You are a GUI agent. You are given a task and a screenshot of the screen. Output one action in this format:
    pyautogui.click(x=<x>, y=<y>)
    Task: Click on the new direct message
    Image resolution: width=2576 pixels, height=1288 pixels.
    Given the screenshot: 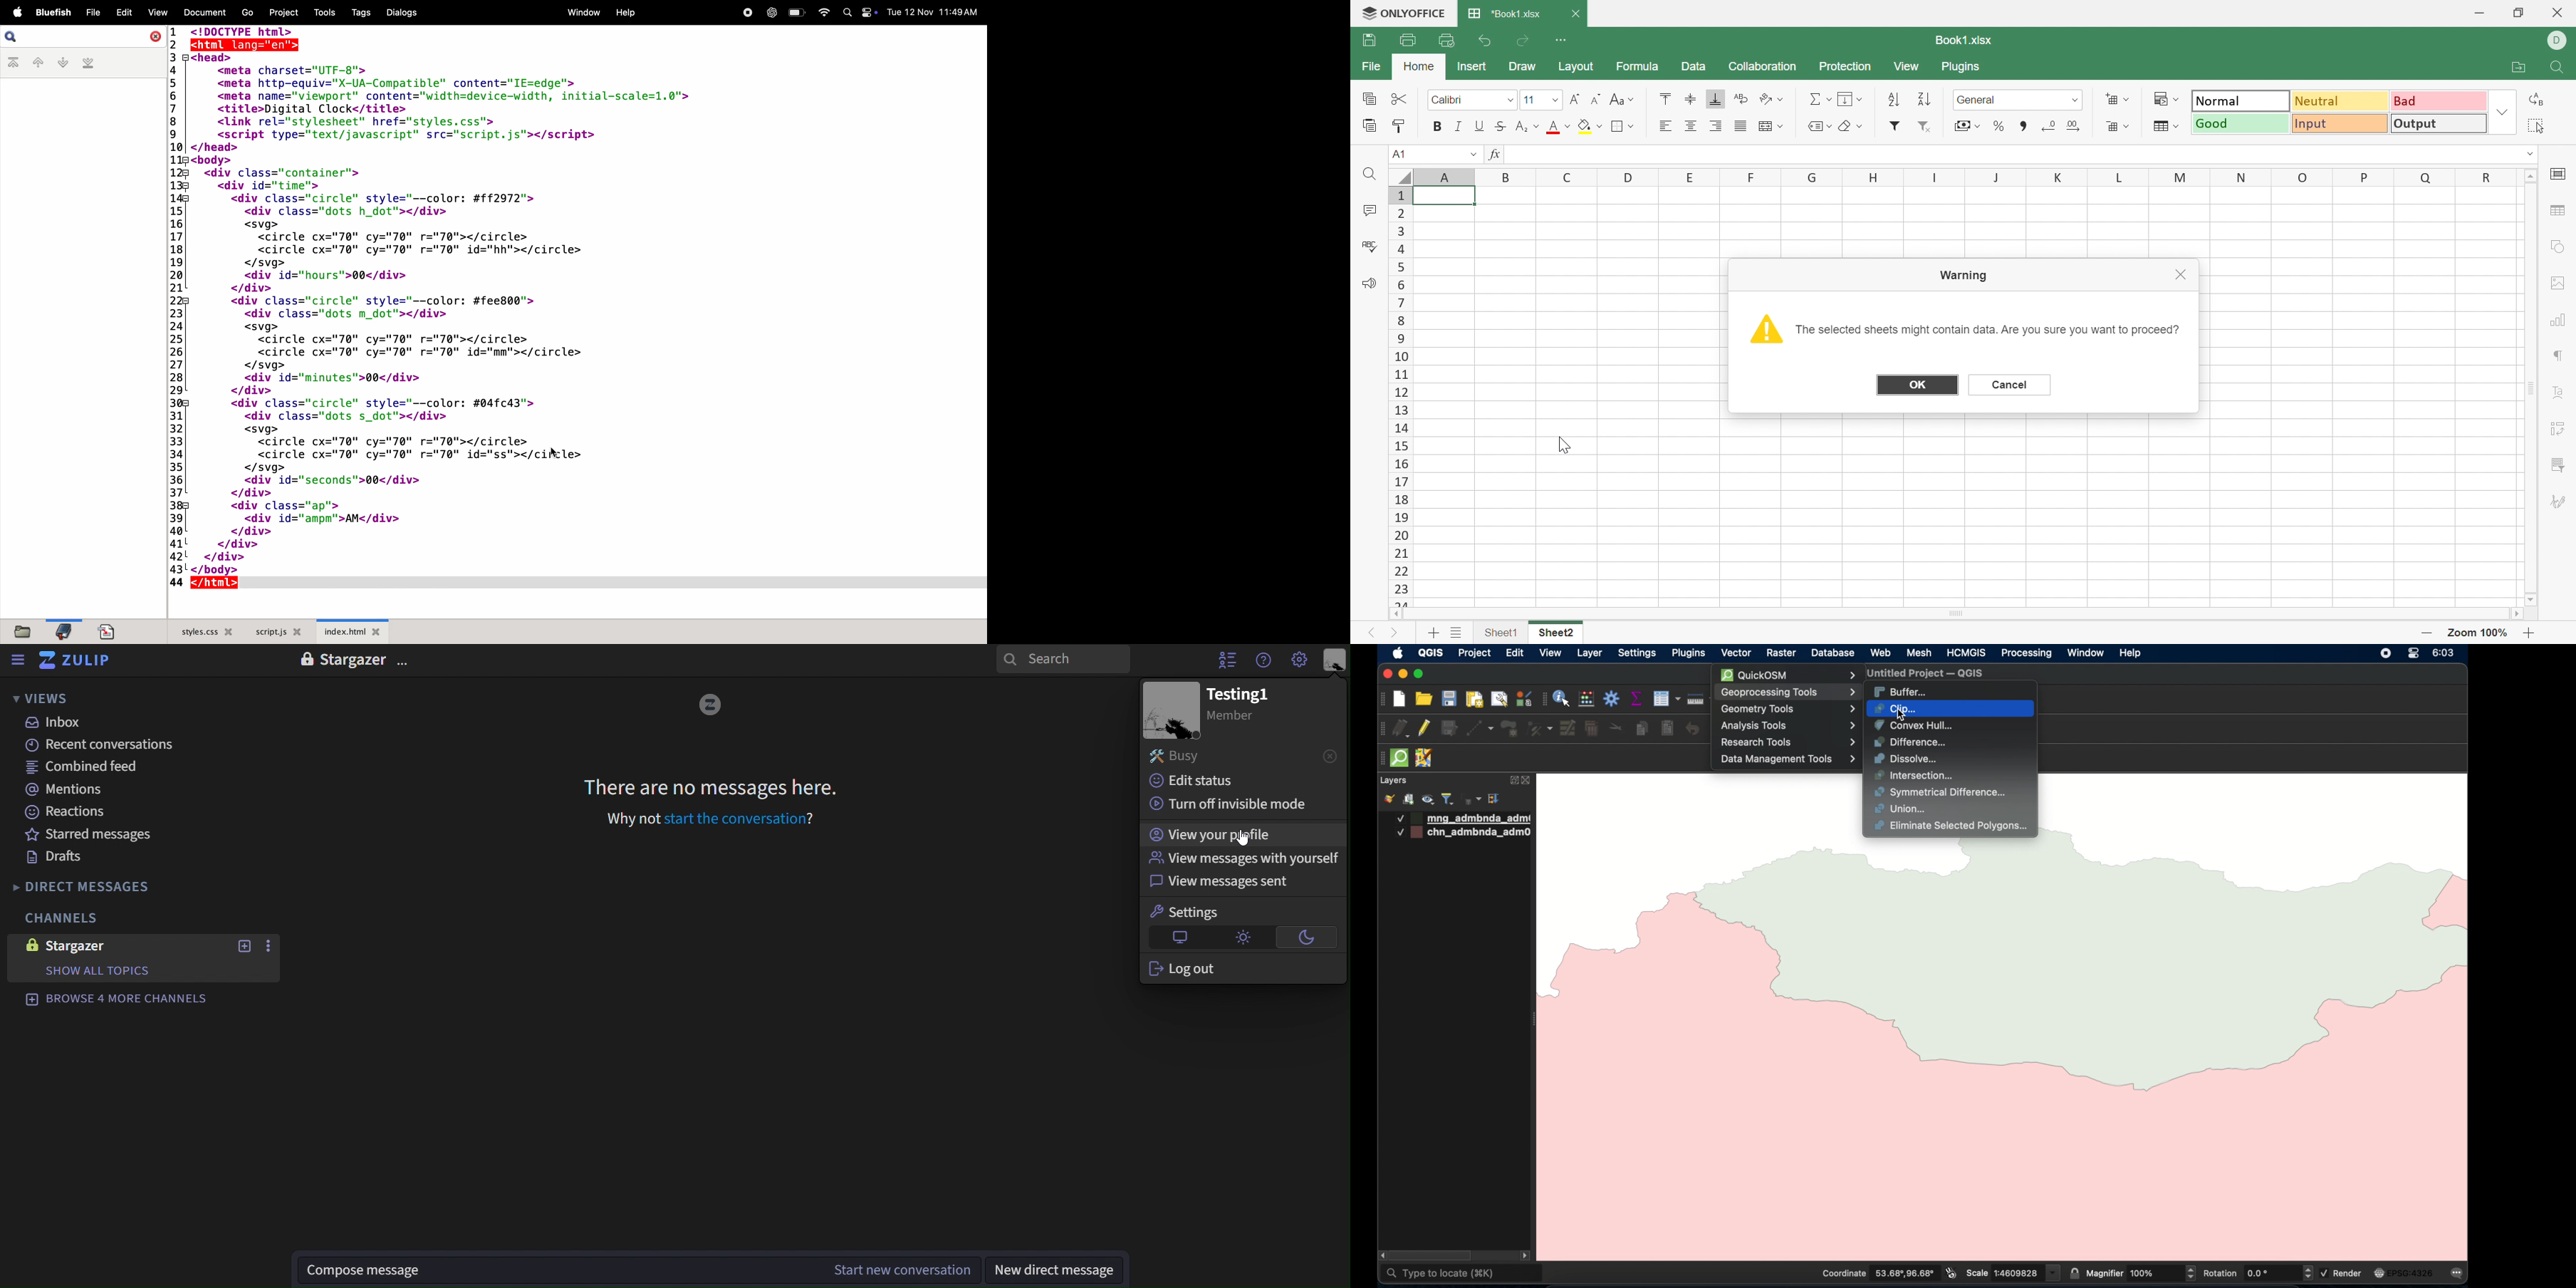 What is the action you would take?
    pyautogui.click(x=1059, y=1272)
    